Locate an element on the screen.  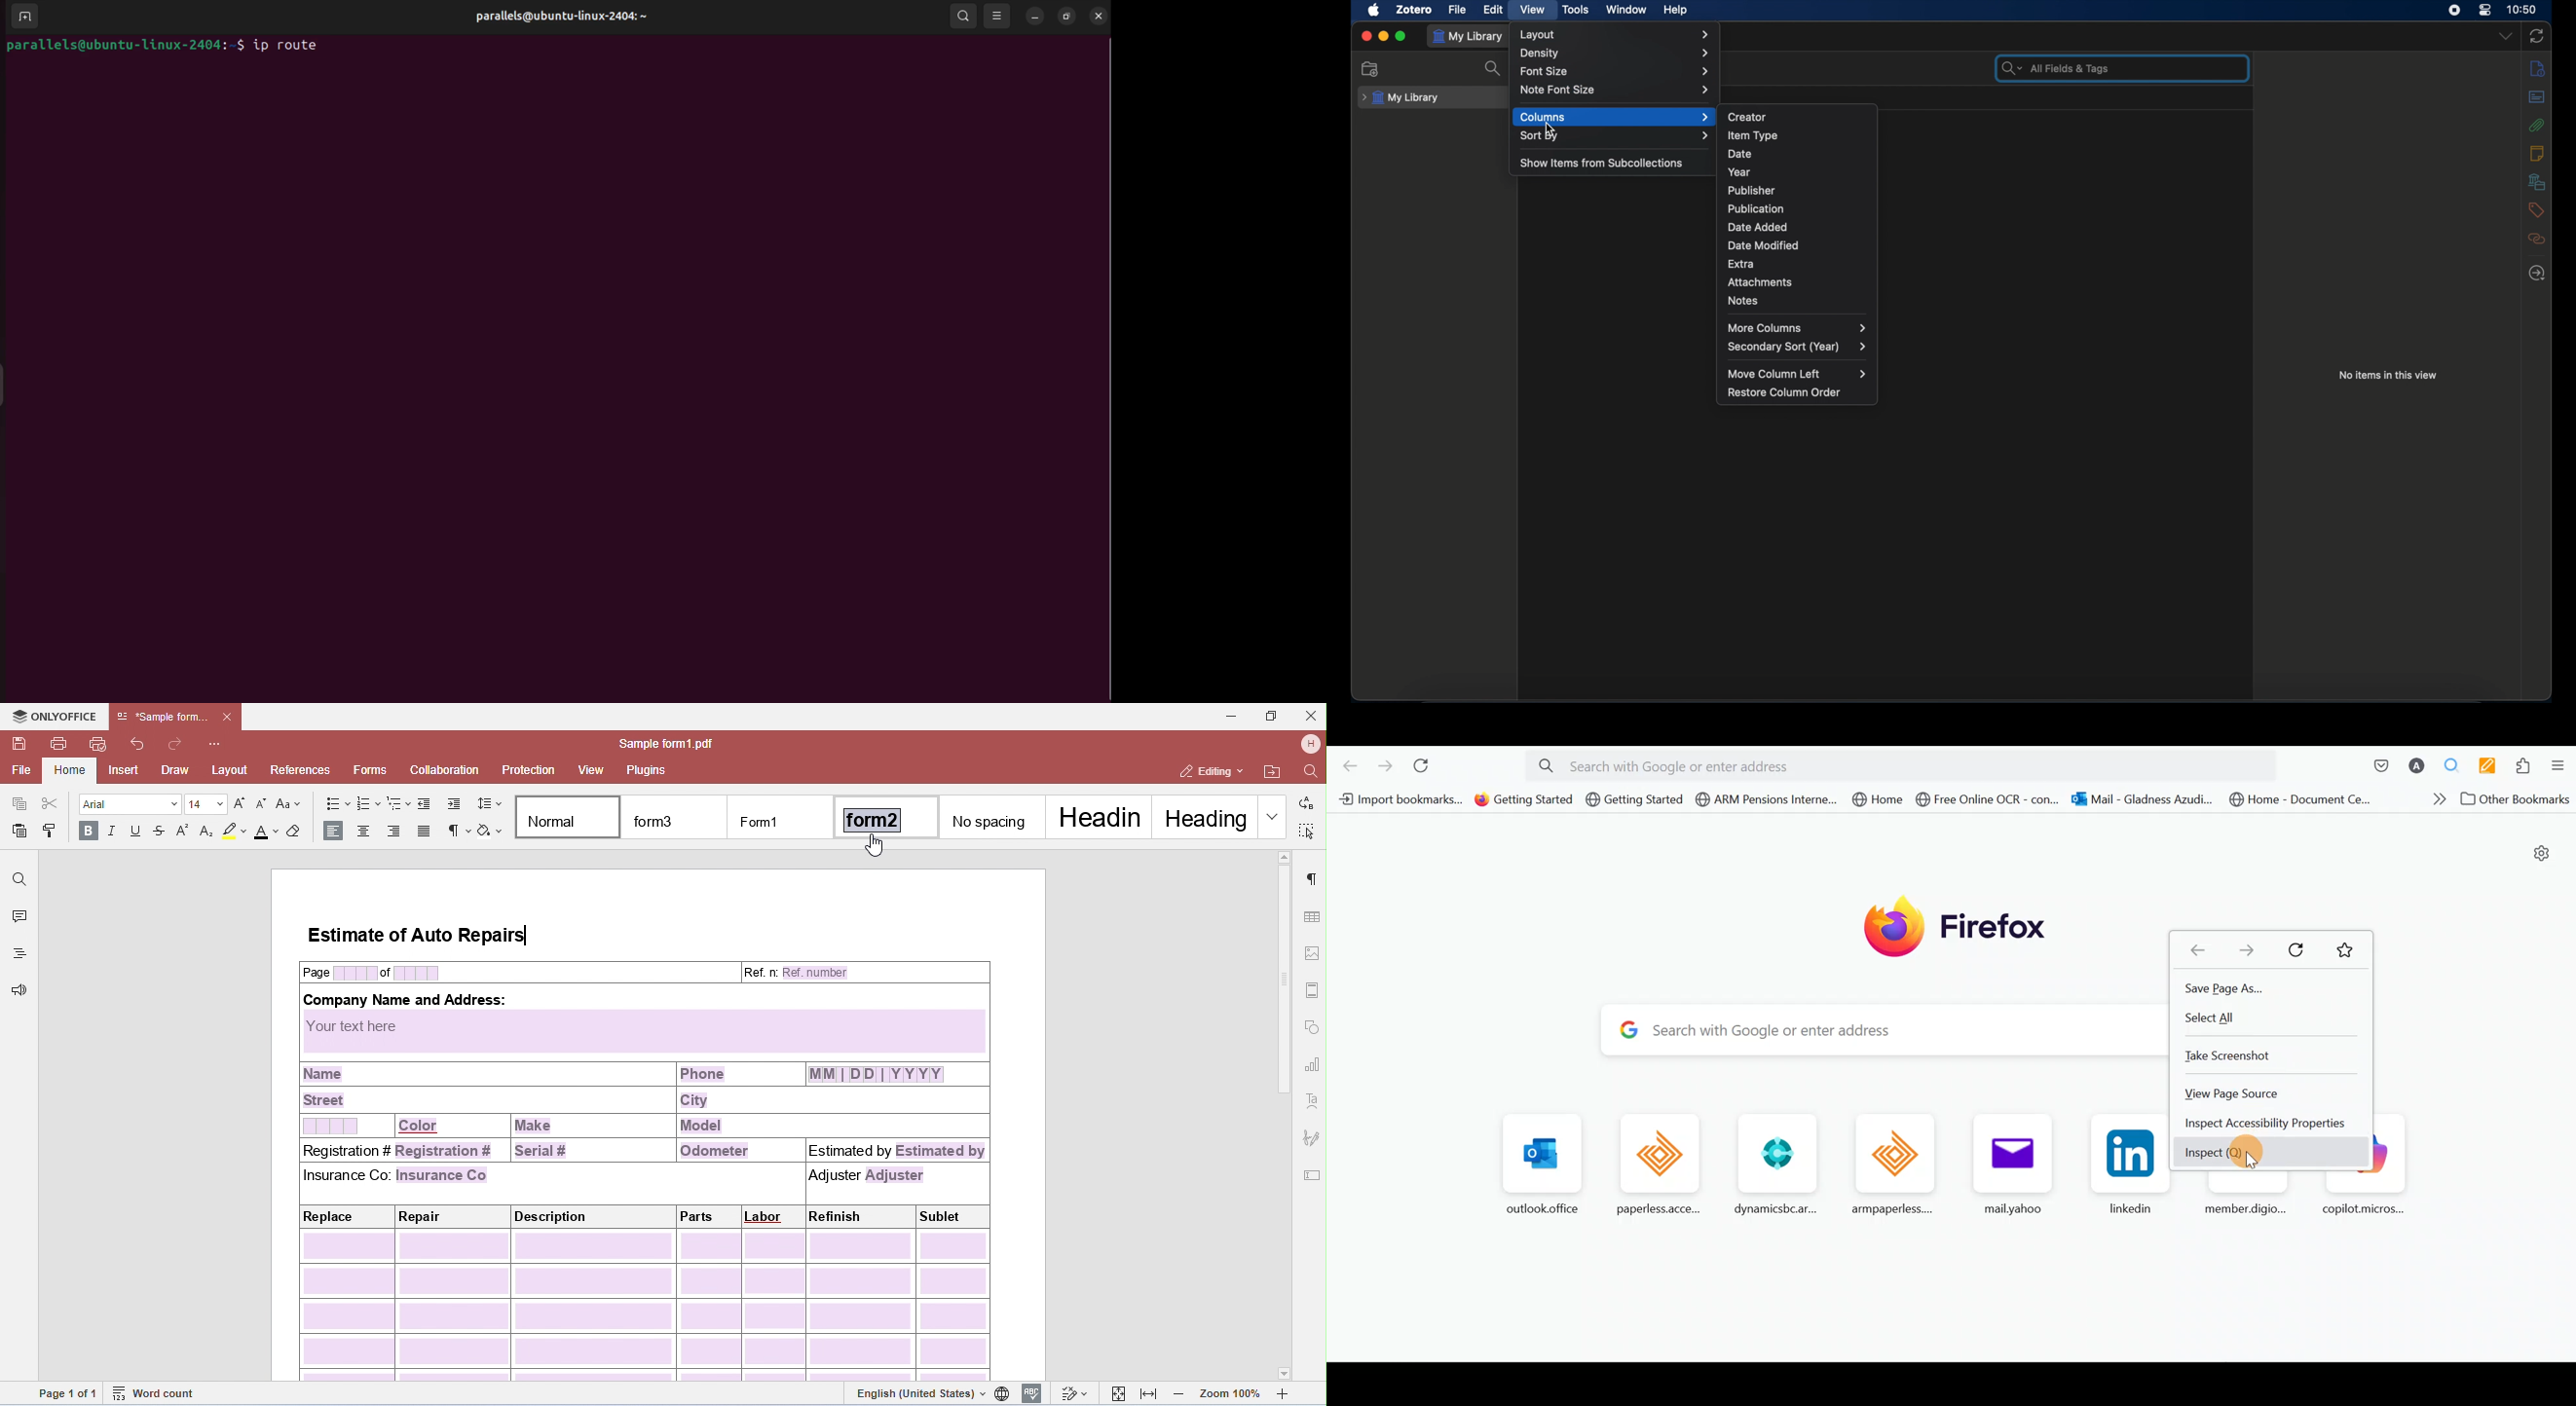
density is located at coordinates (1614, 53).